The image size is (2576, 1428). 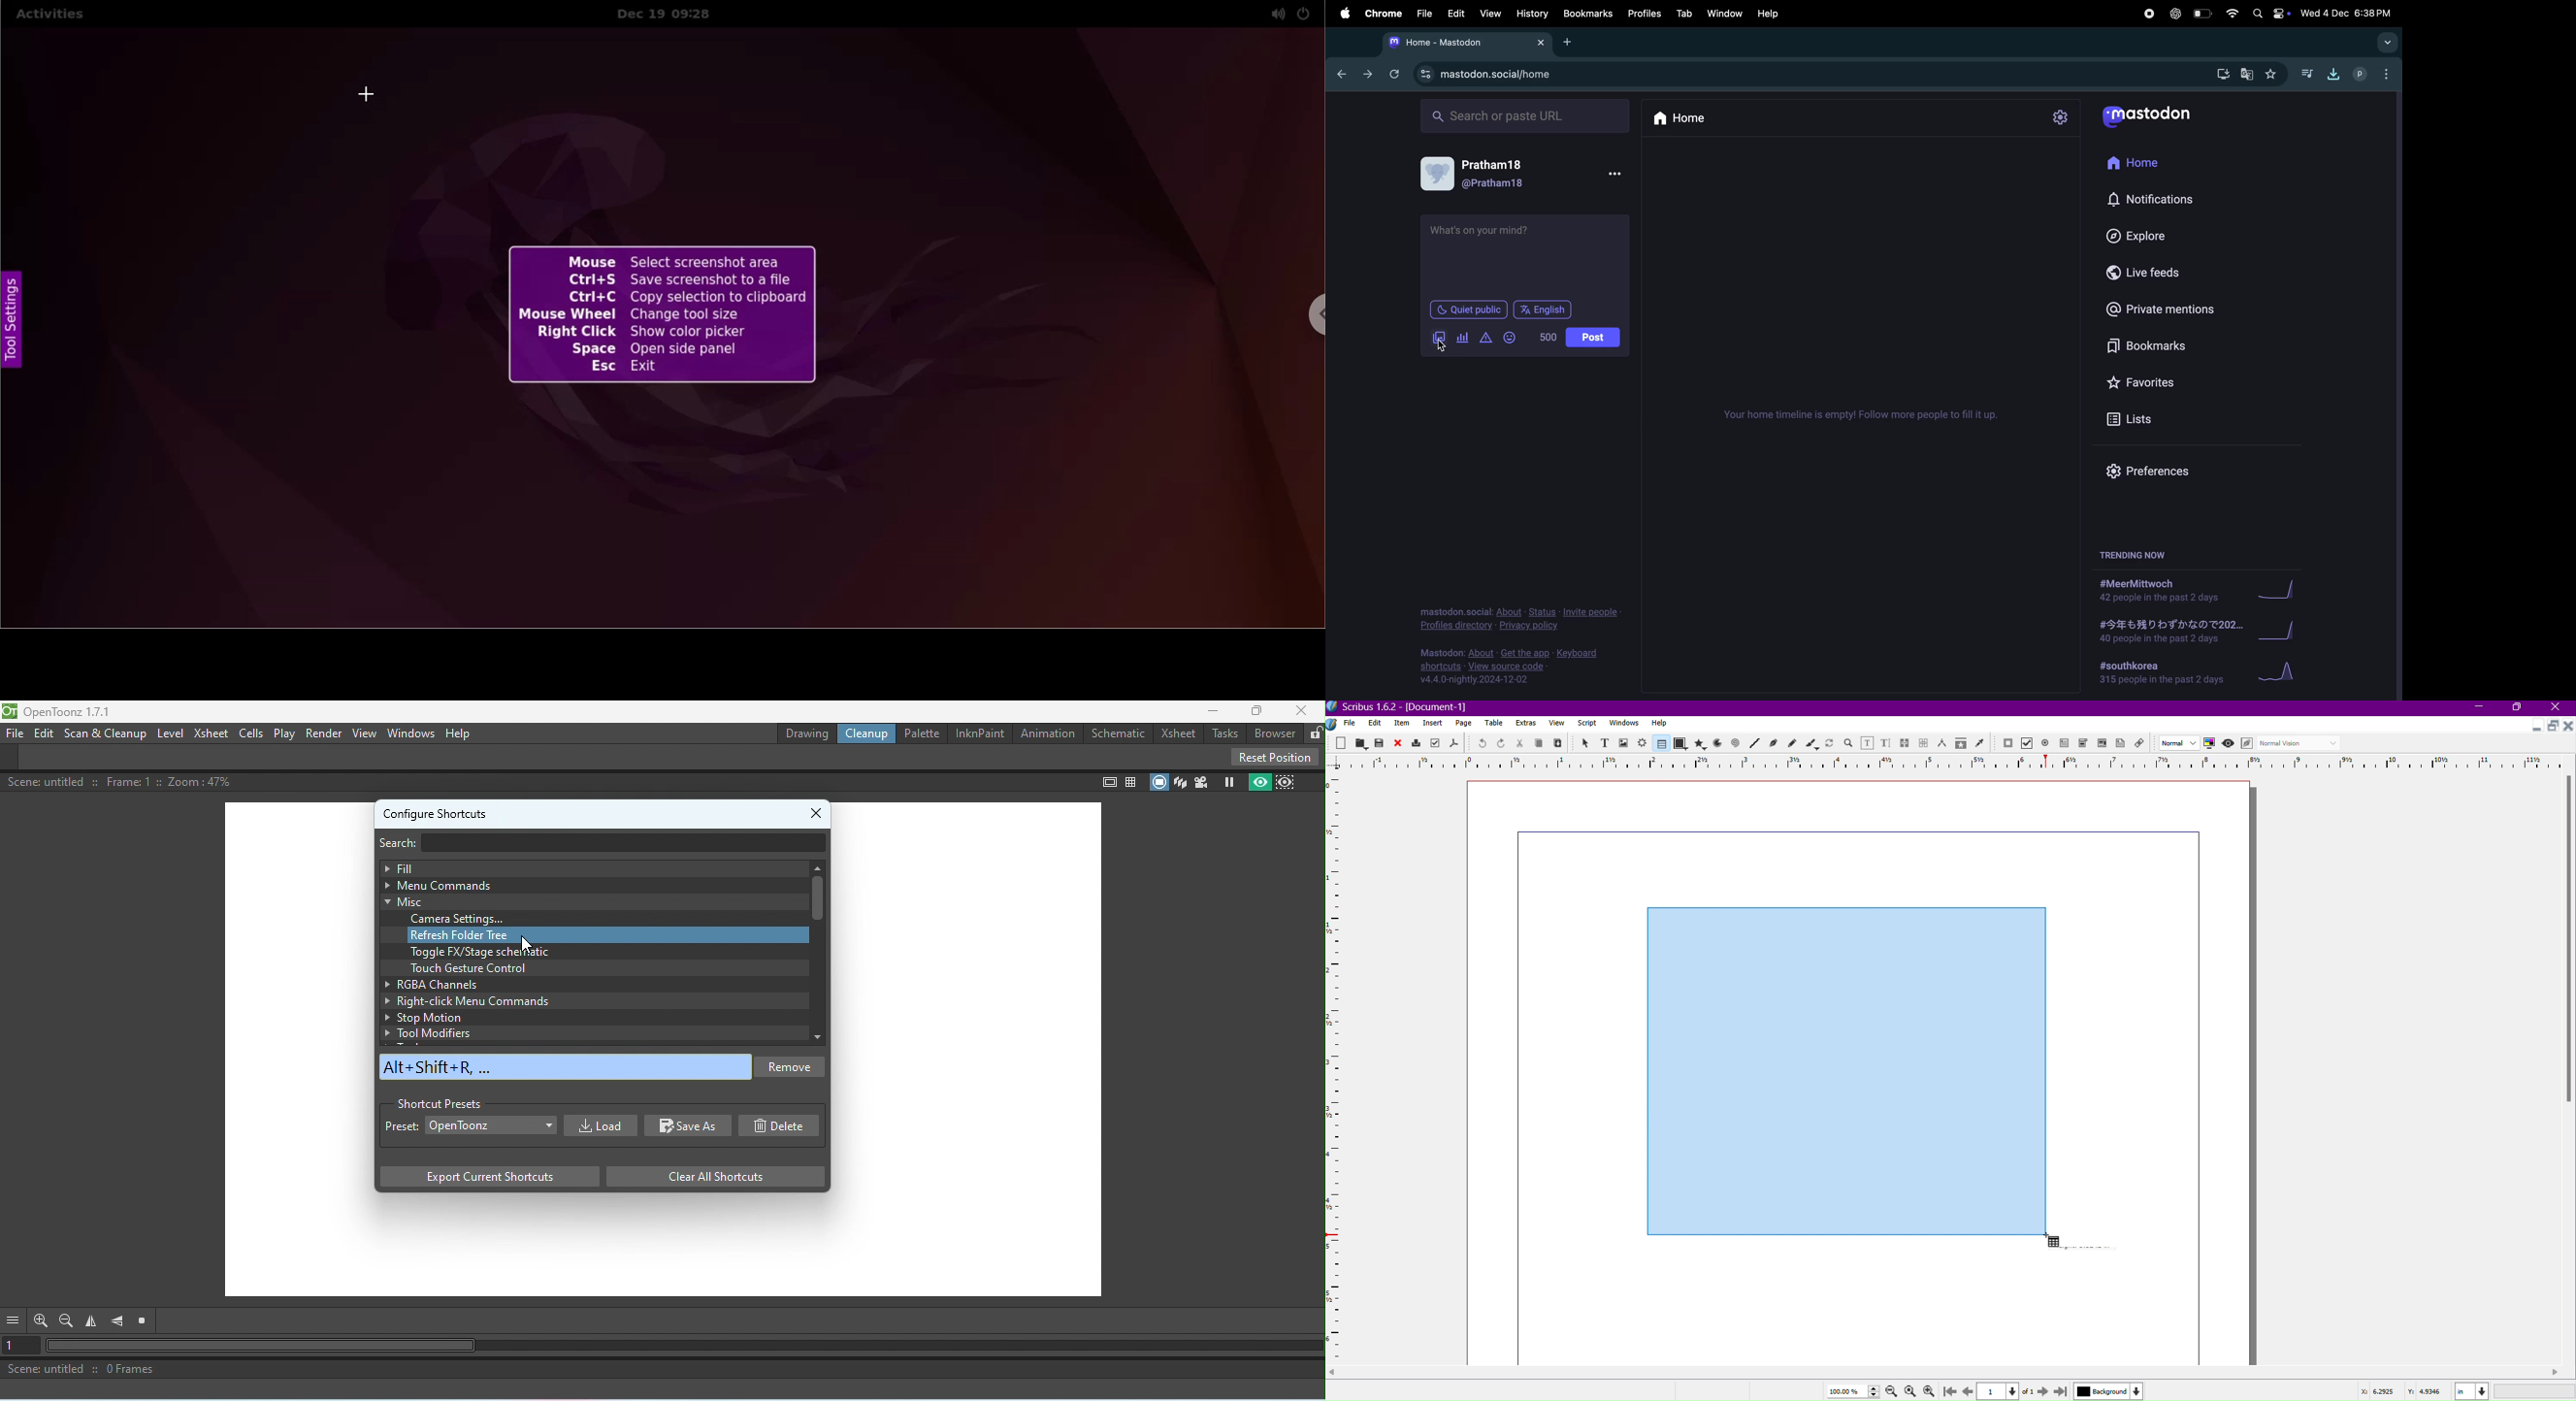 What do you see at coordinates (1951, 1372) in the screenshot?
I see `Scrollbar` at bounding box center [1951, 1372].